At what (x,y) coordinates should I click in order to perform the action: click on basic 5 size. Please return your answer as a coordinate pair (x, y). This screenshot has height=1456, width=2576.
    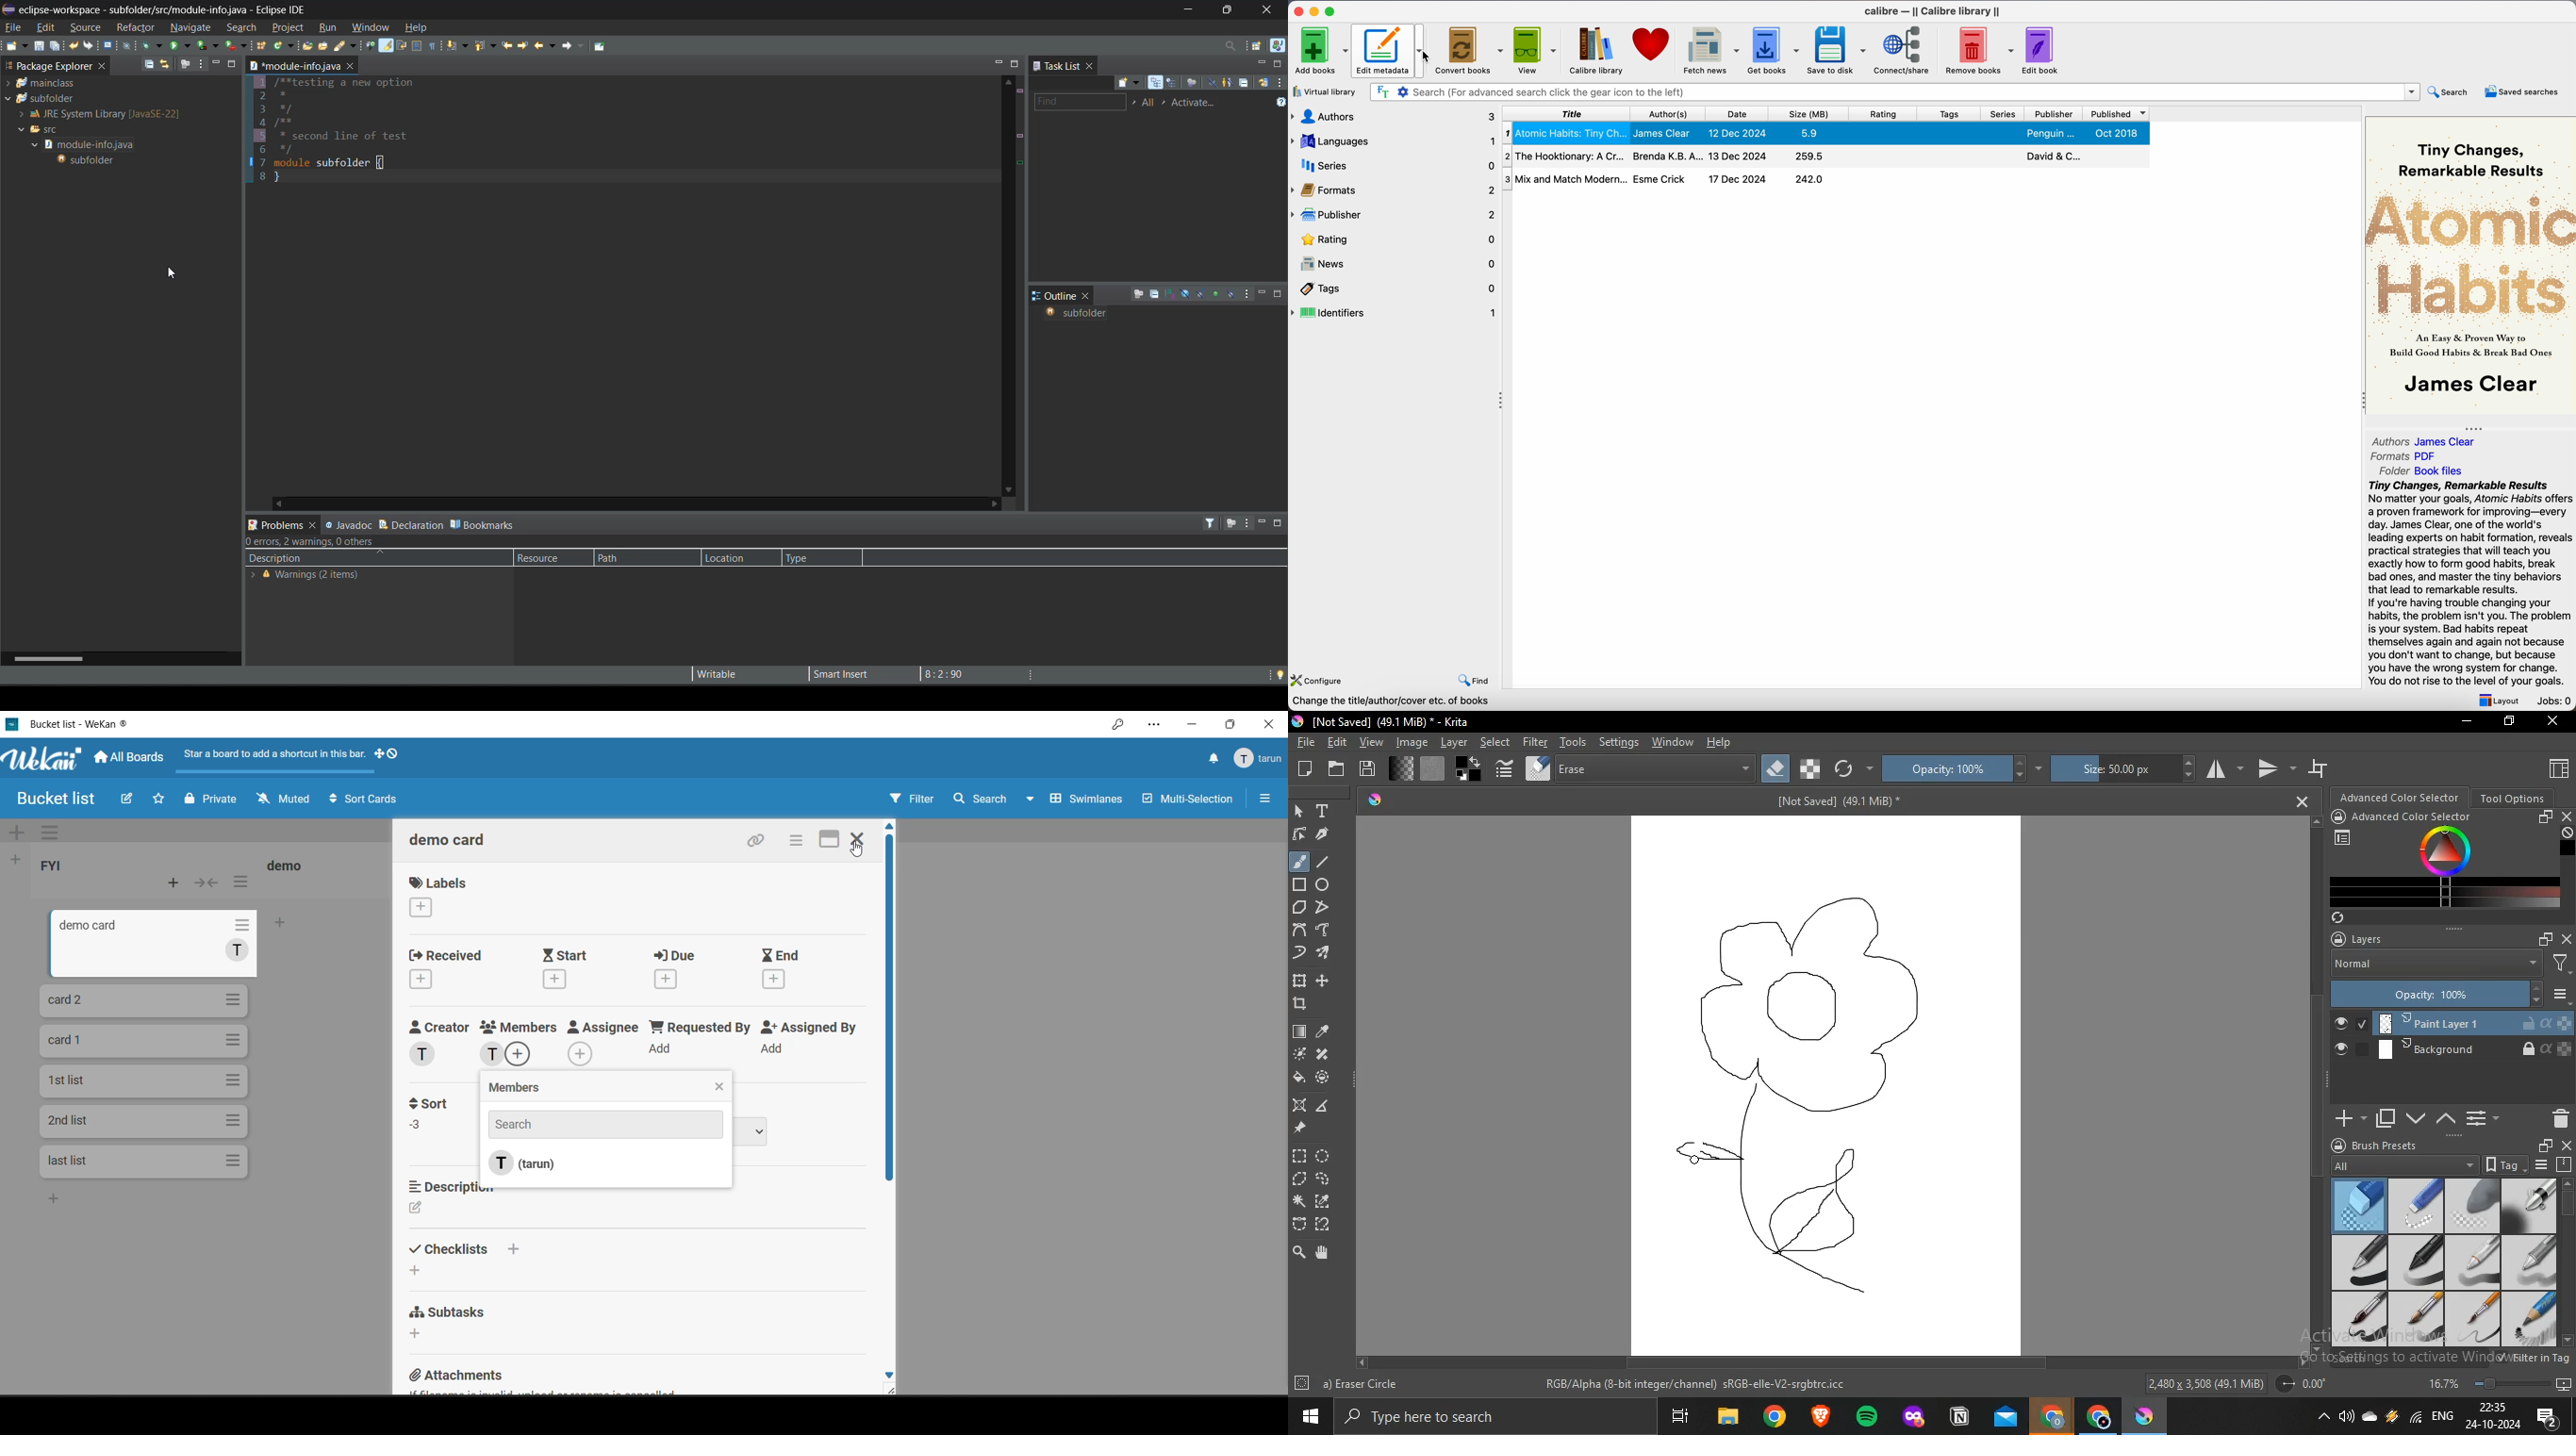
    Looking at the image, I should click on (2361, 1318).